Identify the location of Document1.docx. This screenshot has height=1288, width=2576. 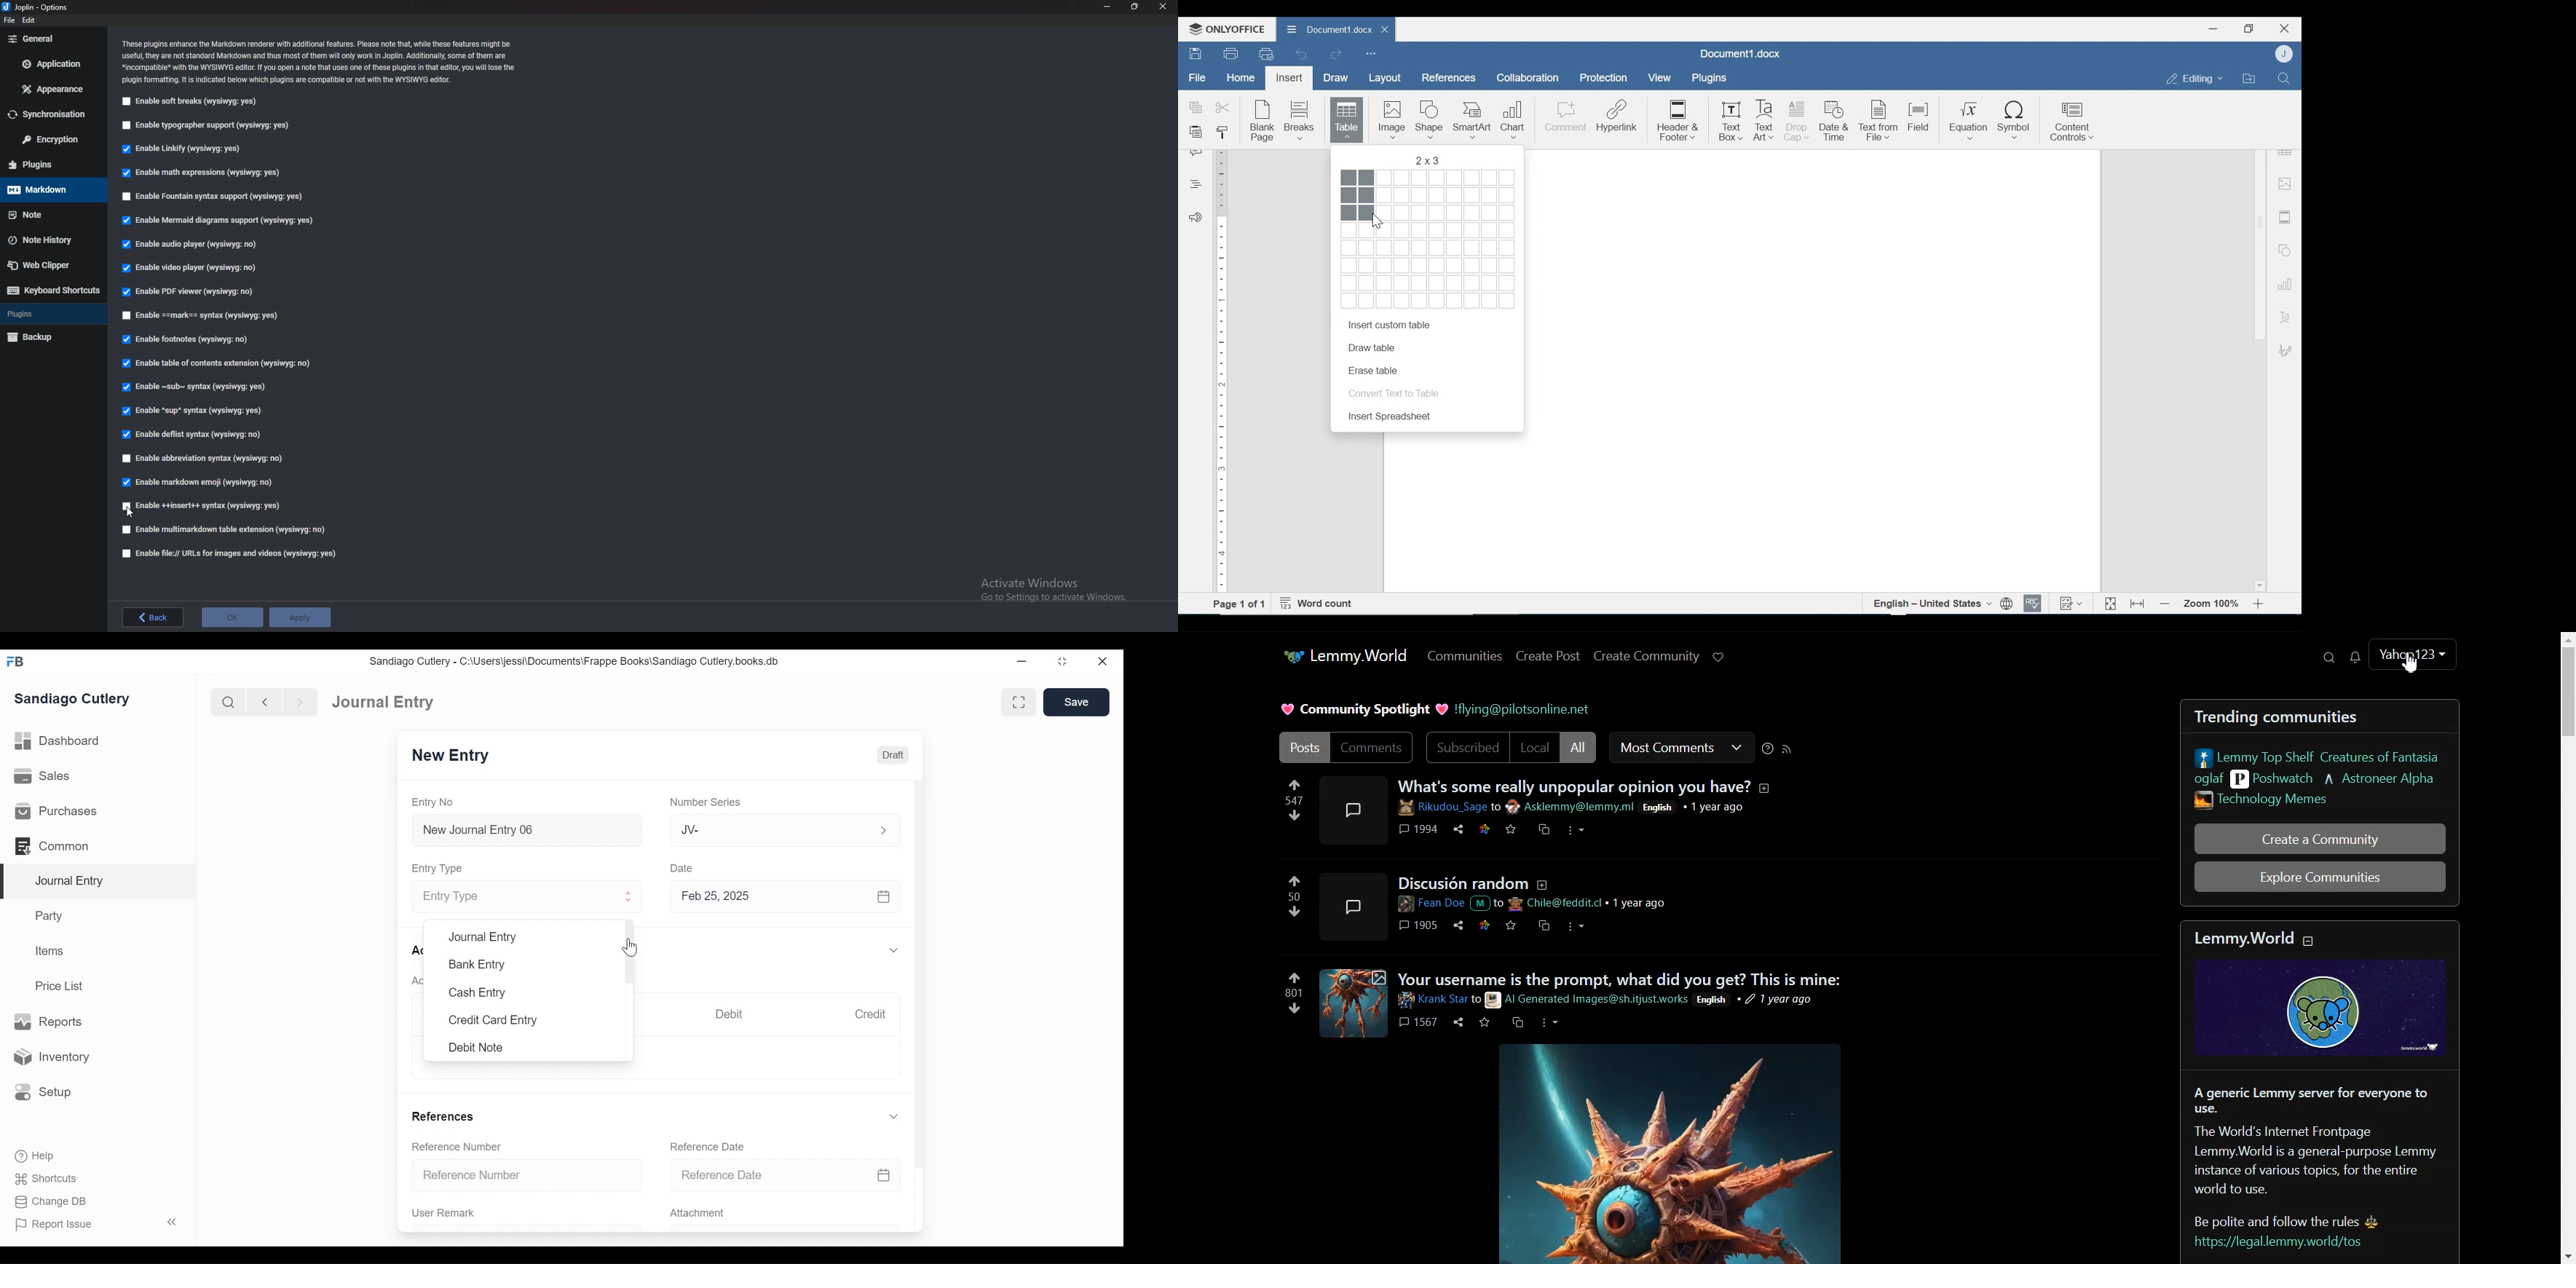
(1327, 28).